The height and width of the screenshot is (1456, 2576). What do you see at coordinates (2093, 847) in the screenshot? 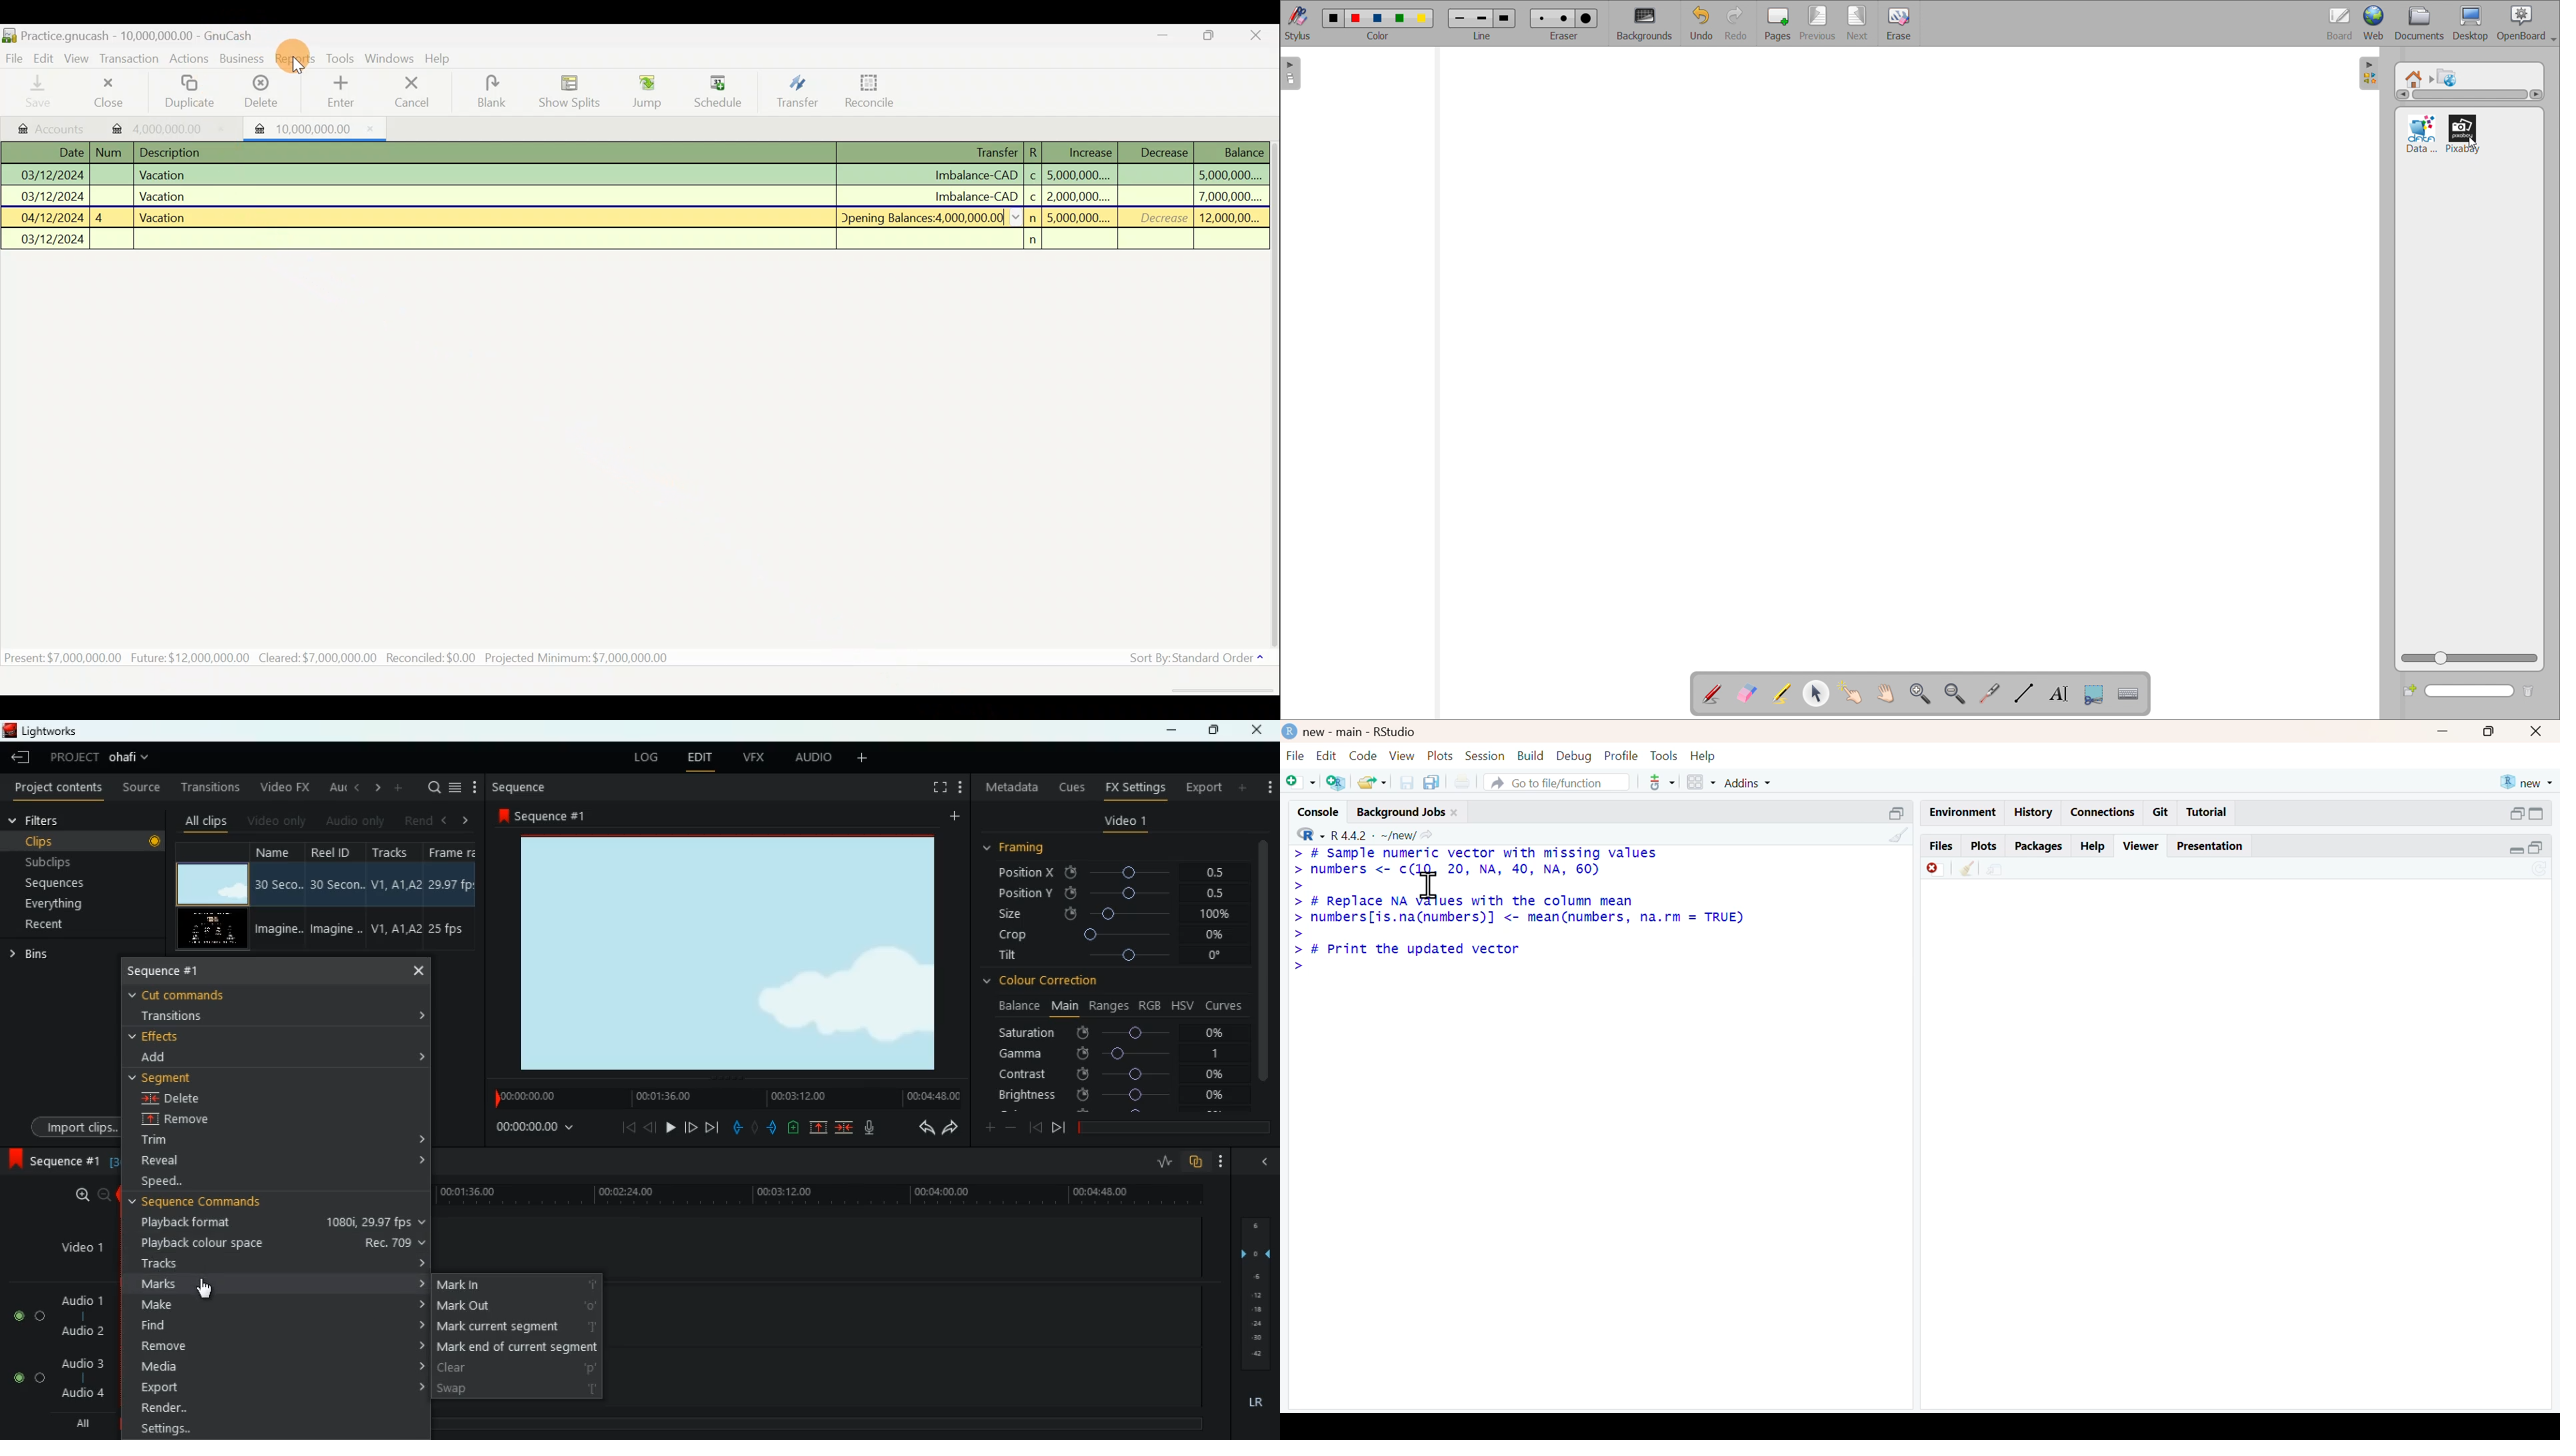
I see `help` at bounding box center [2093, 847].